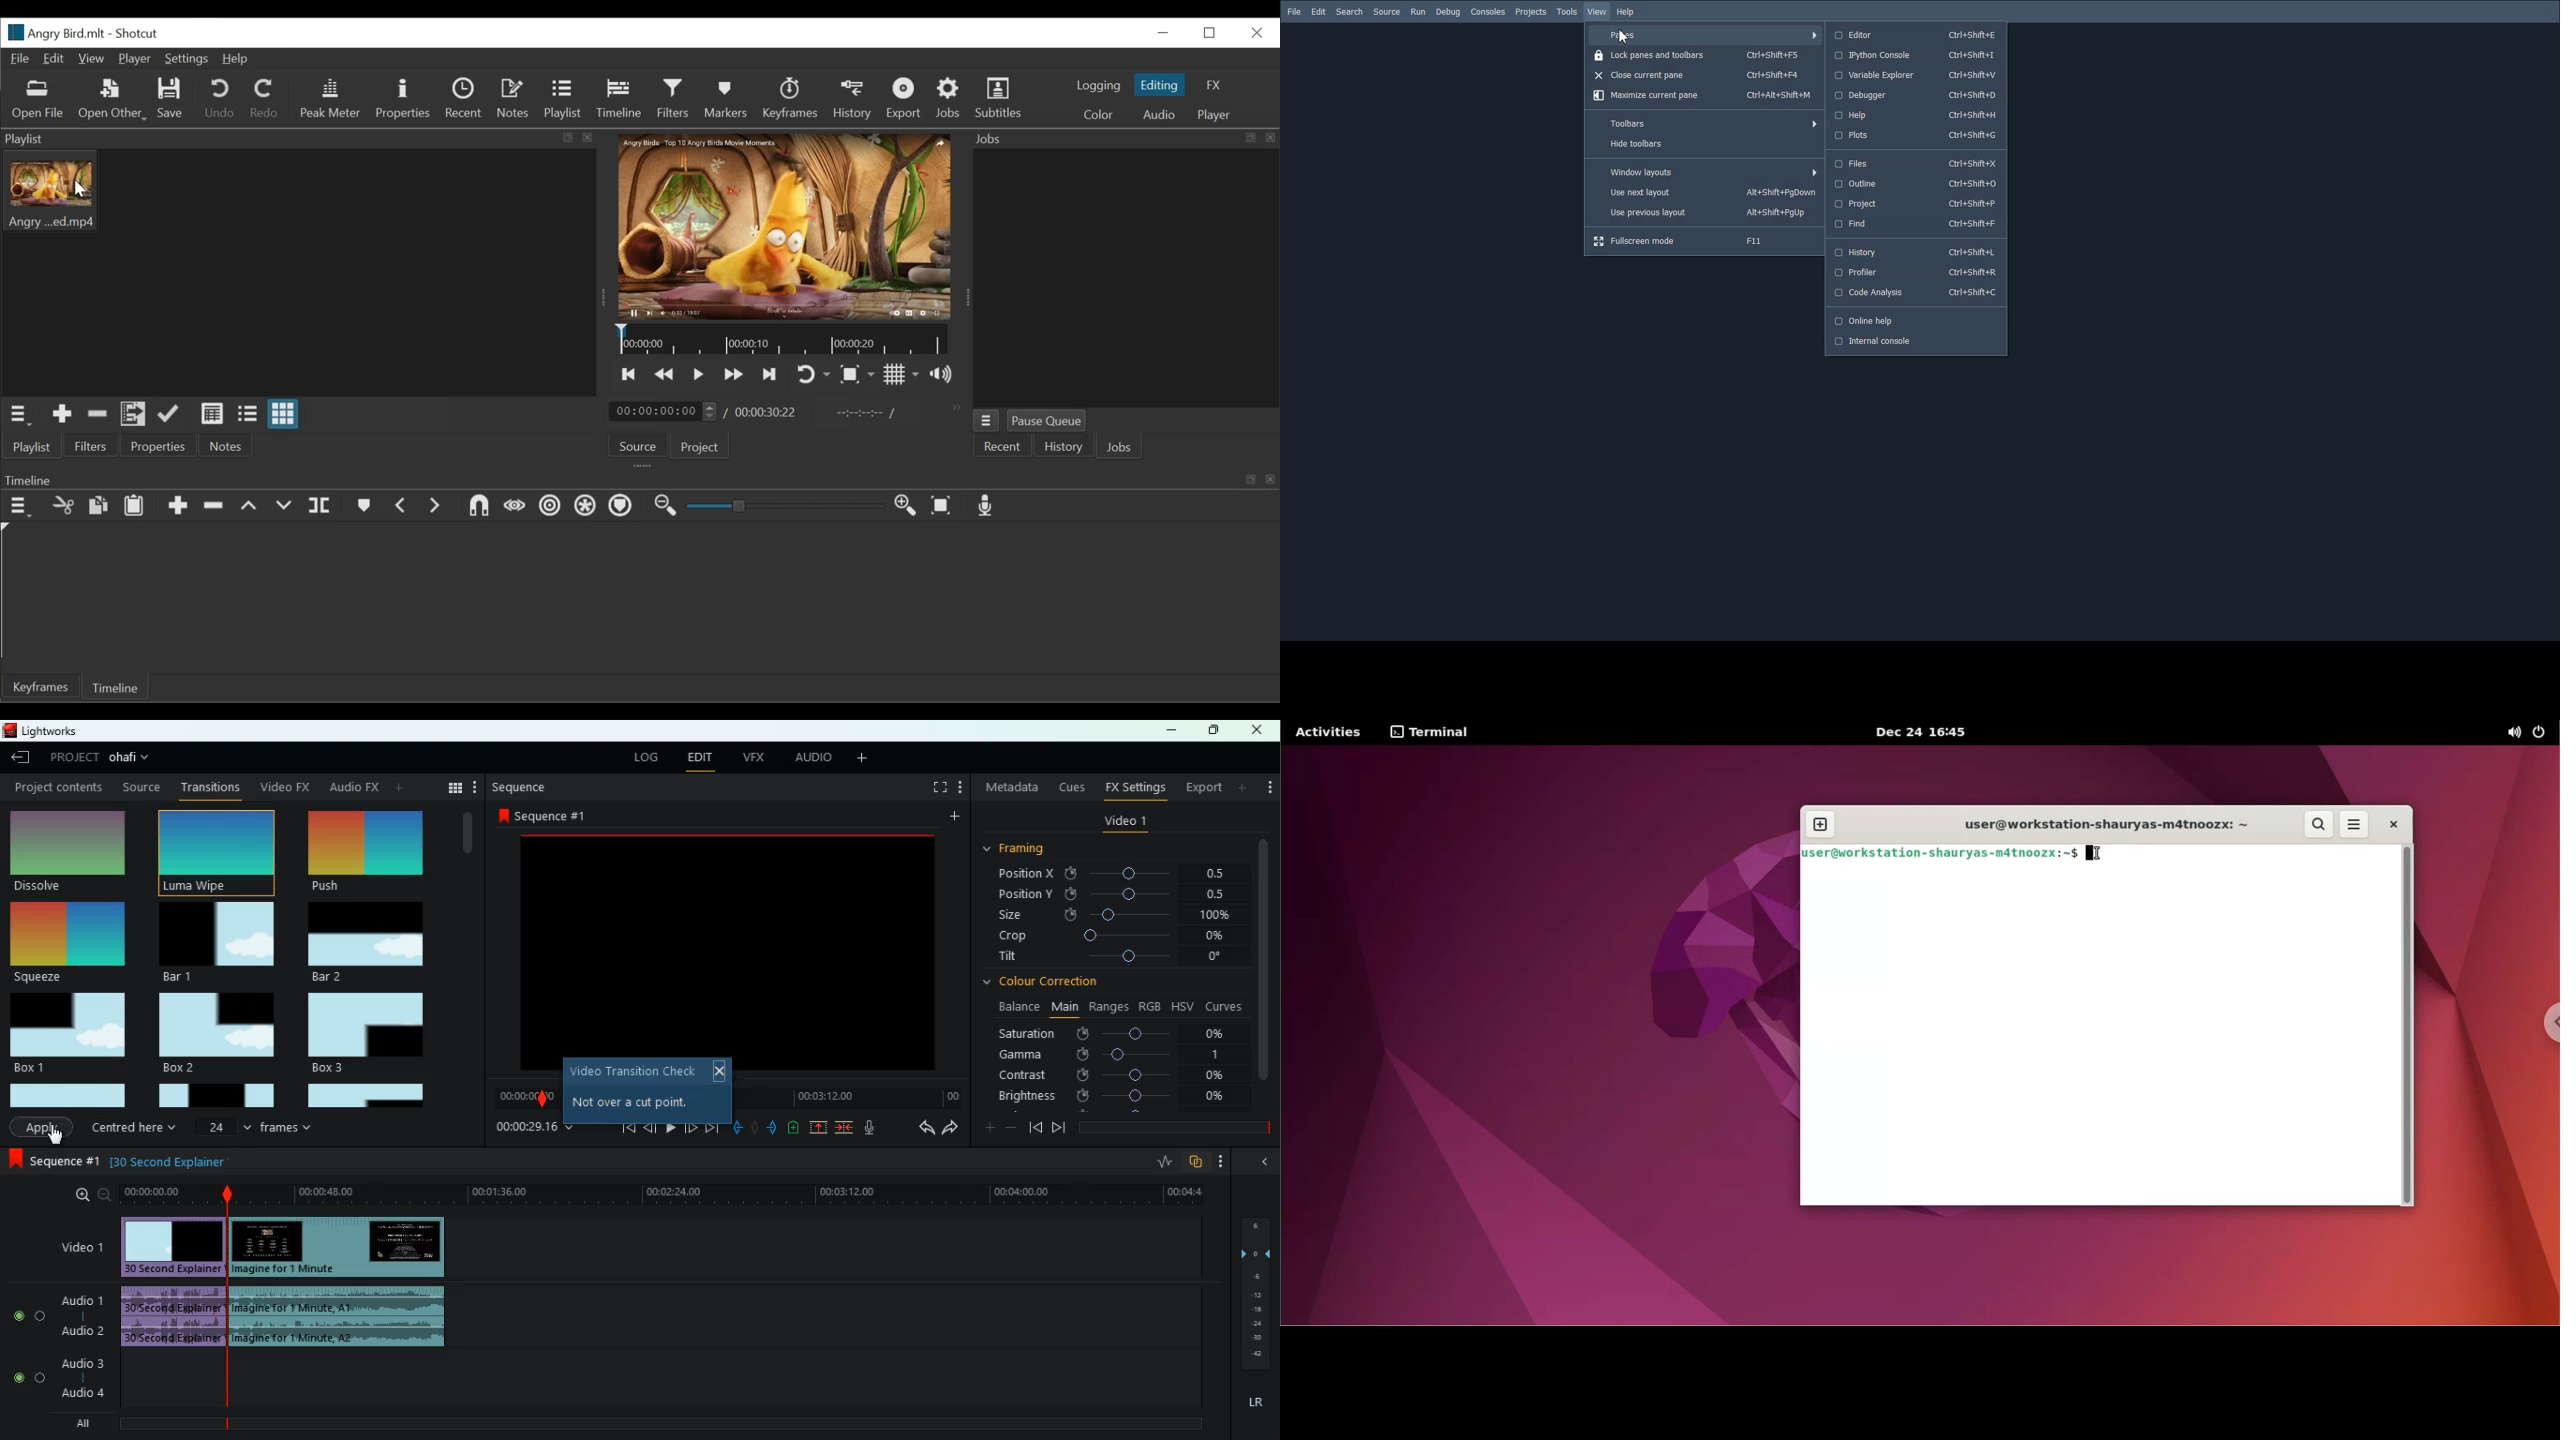  Describe the element at coordinates (73, 1248) in the screenshot. I see `video 1` at that location.